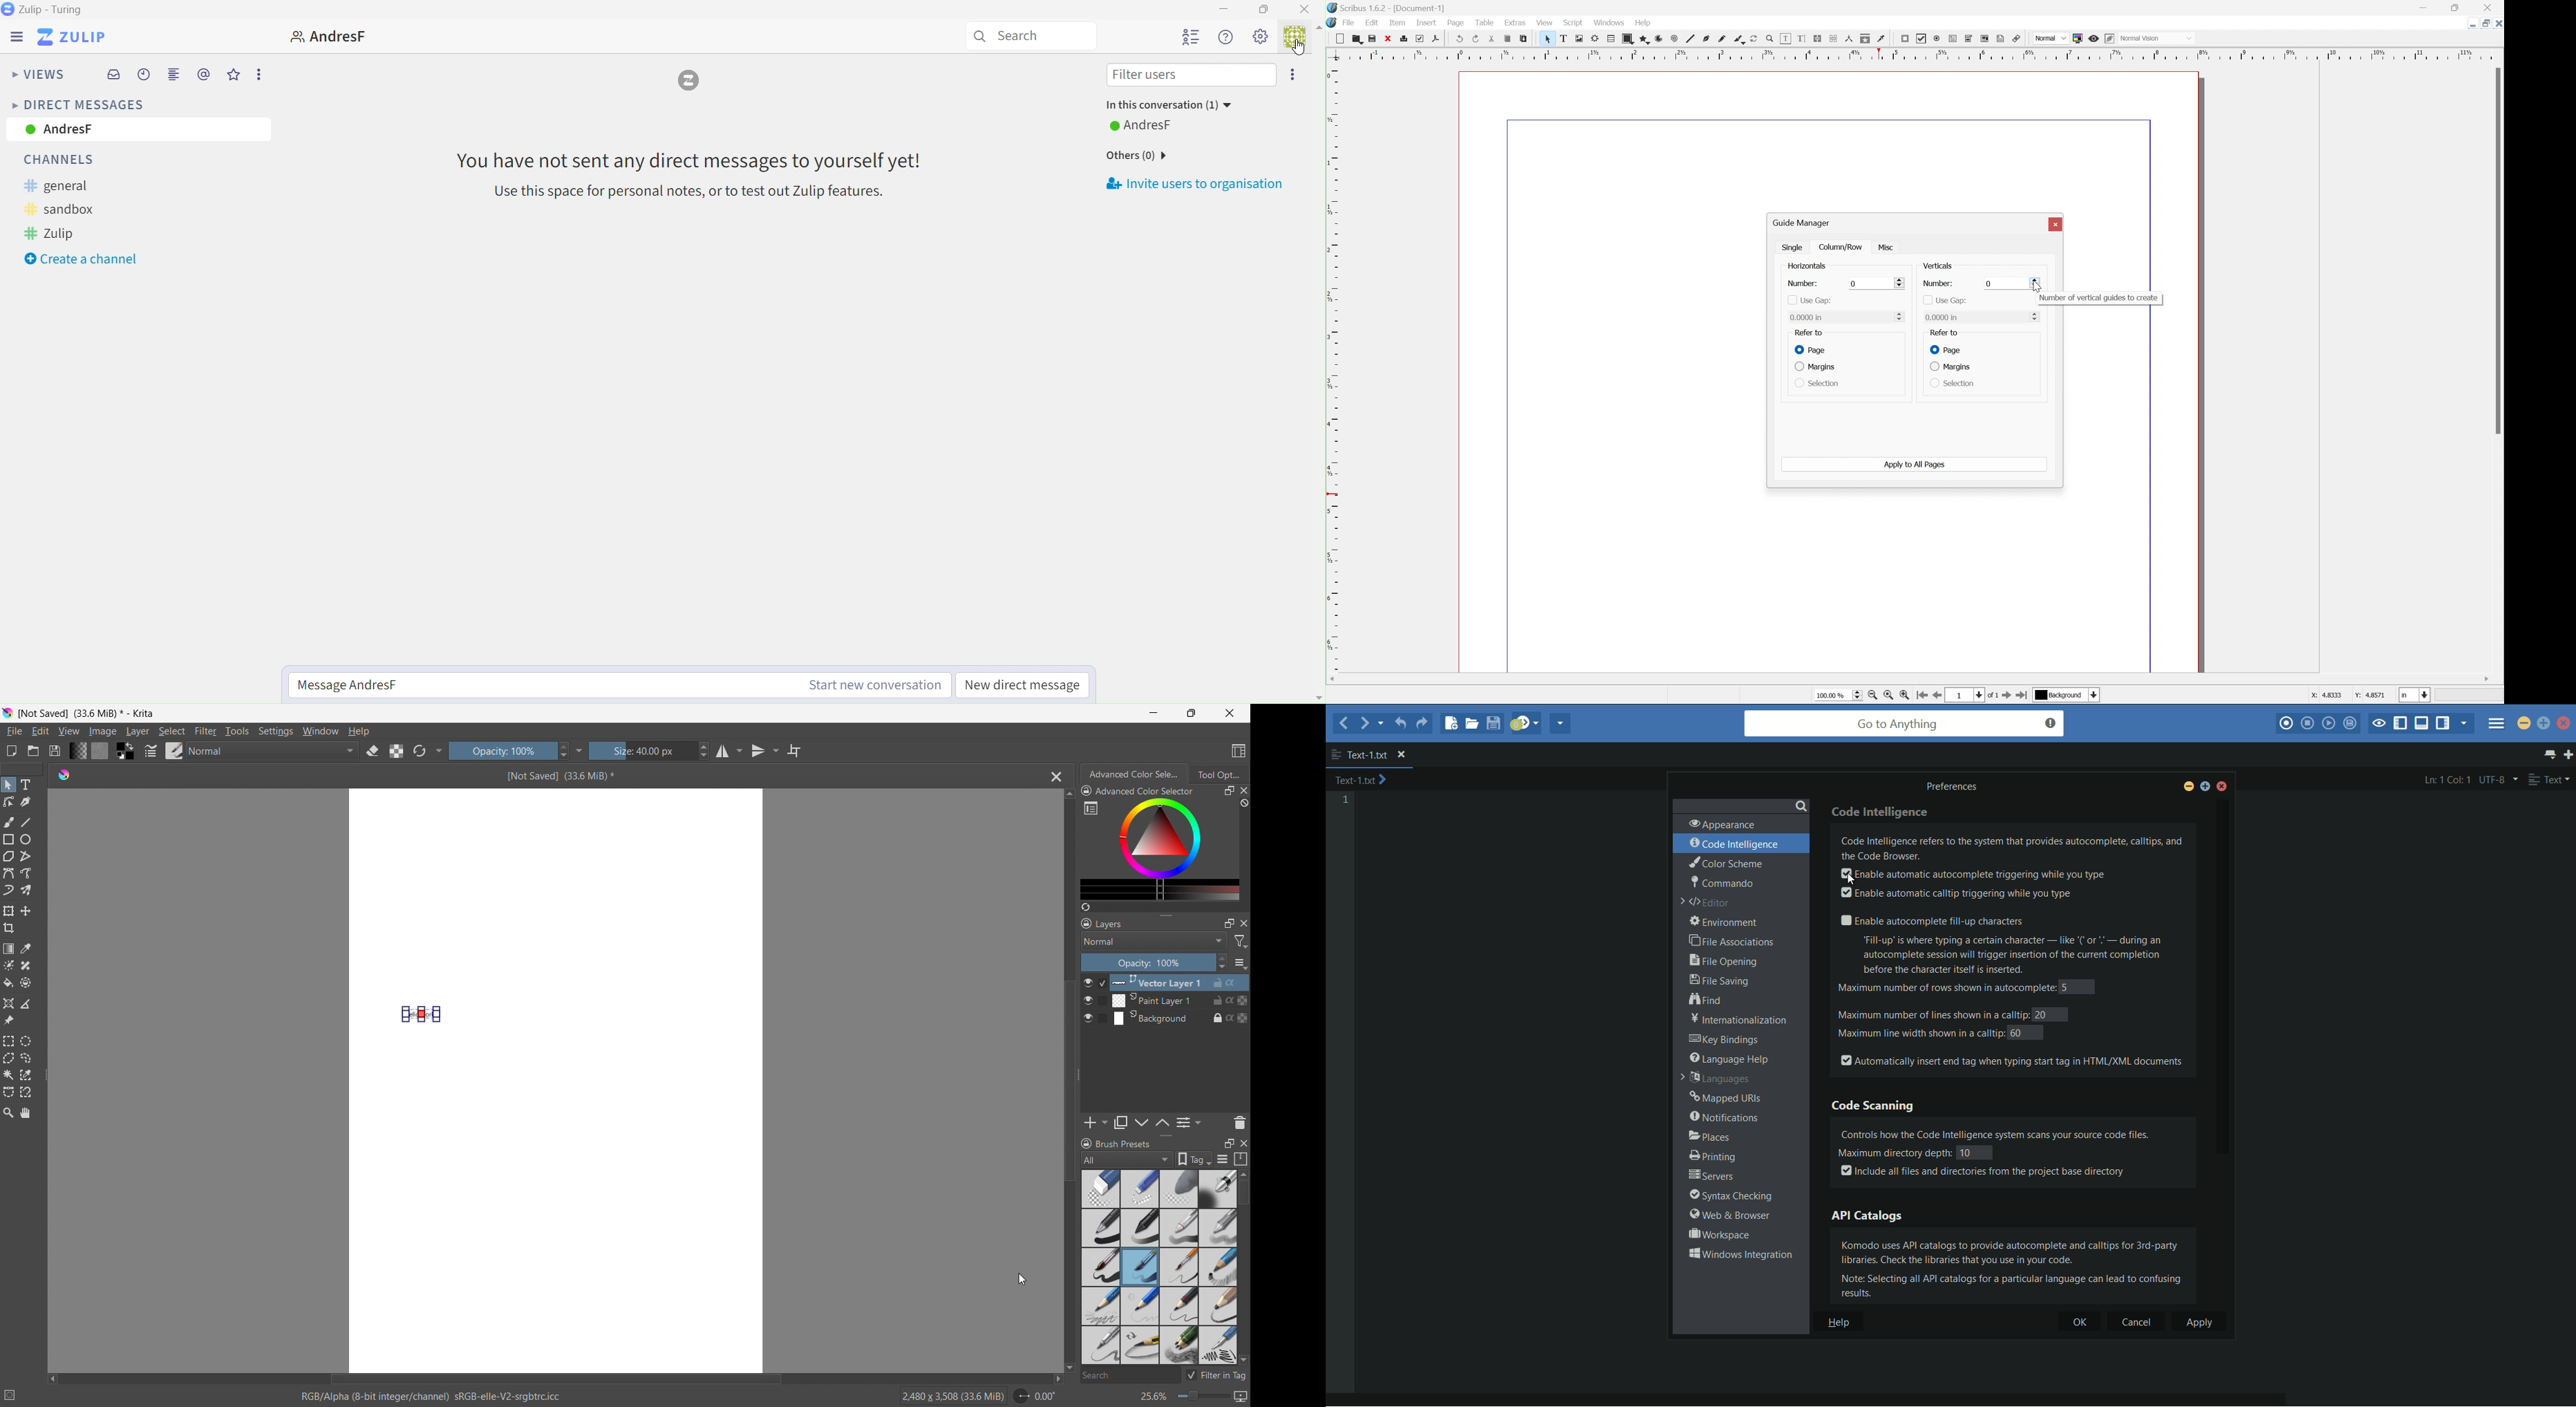  Describe the element at coordinates (1023, 1279) in the screenshot. I see `Cursor` at that location.